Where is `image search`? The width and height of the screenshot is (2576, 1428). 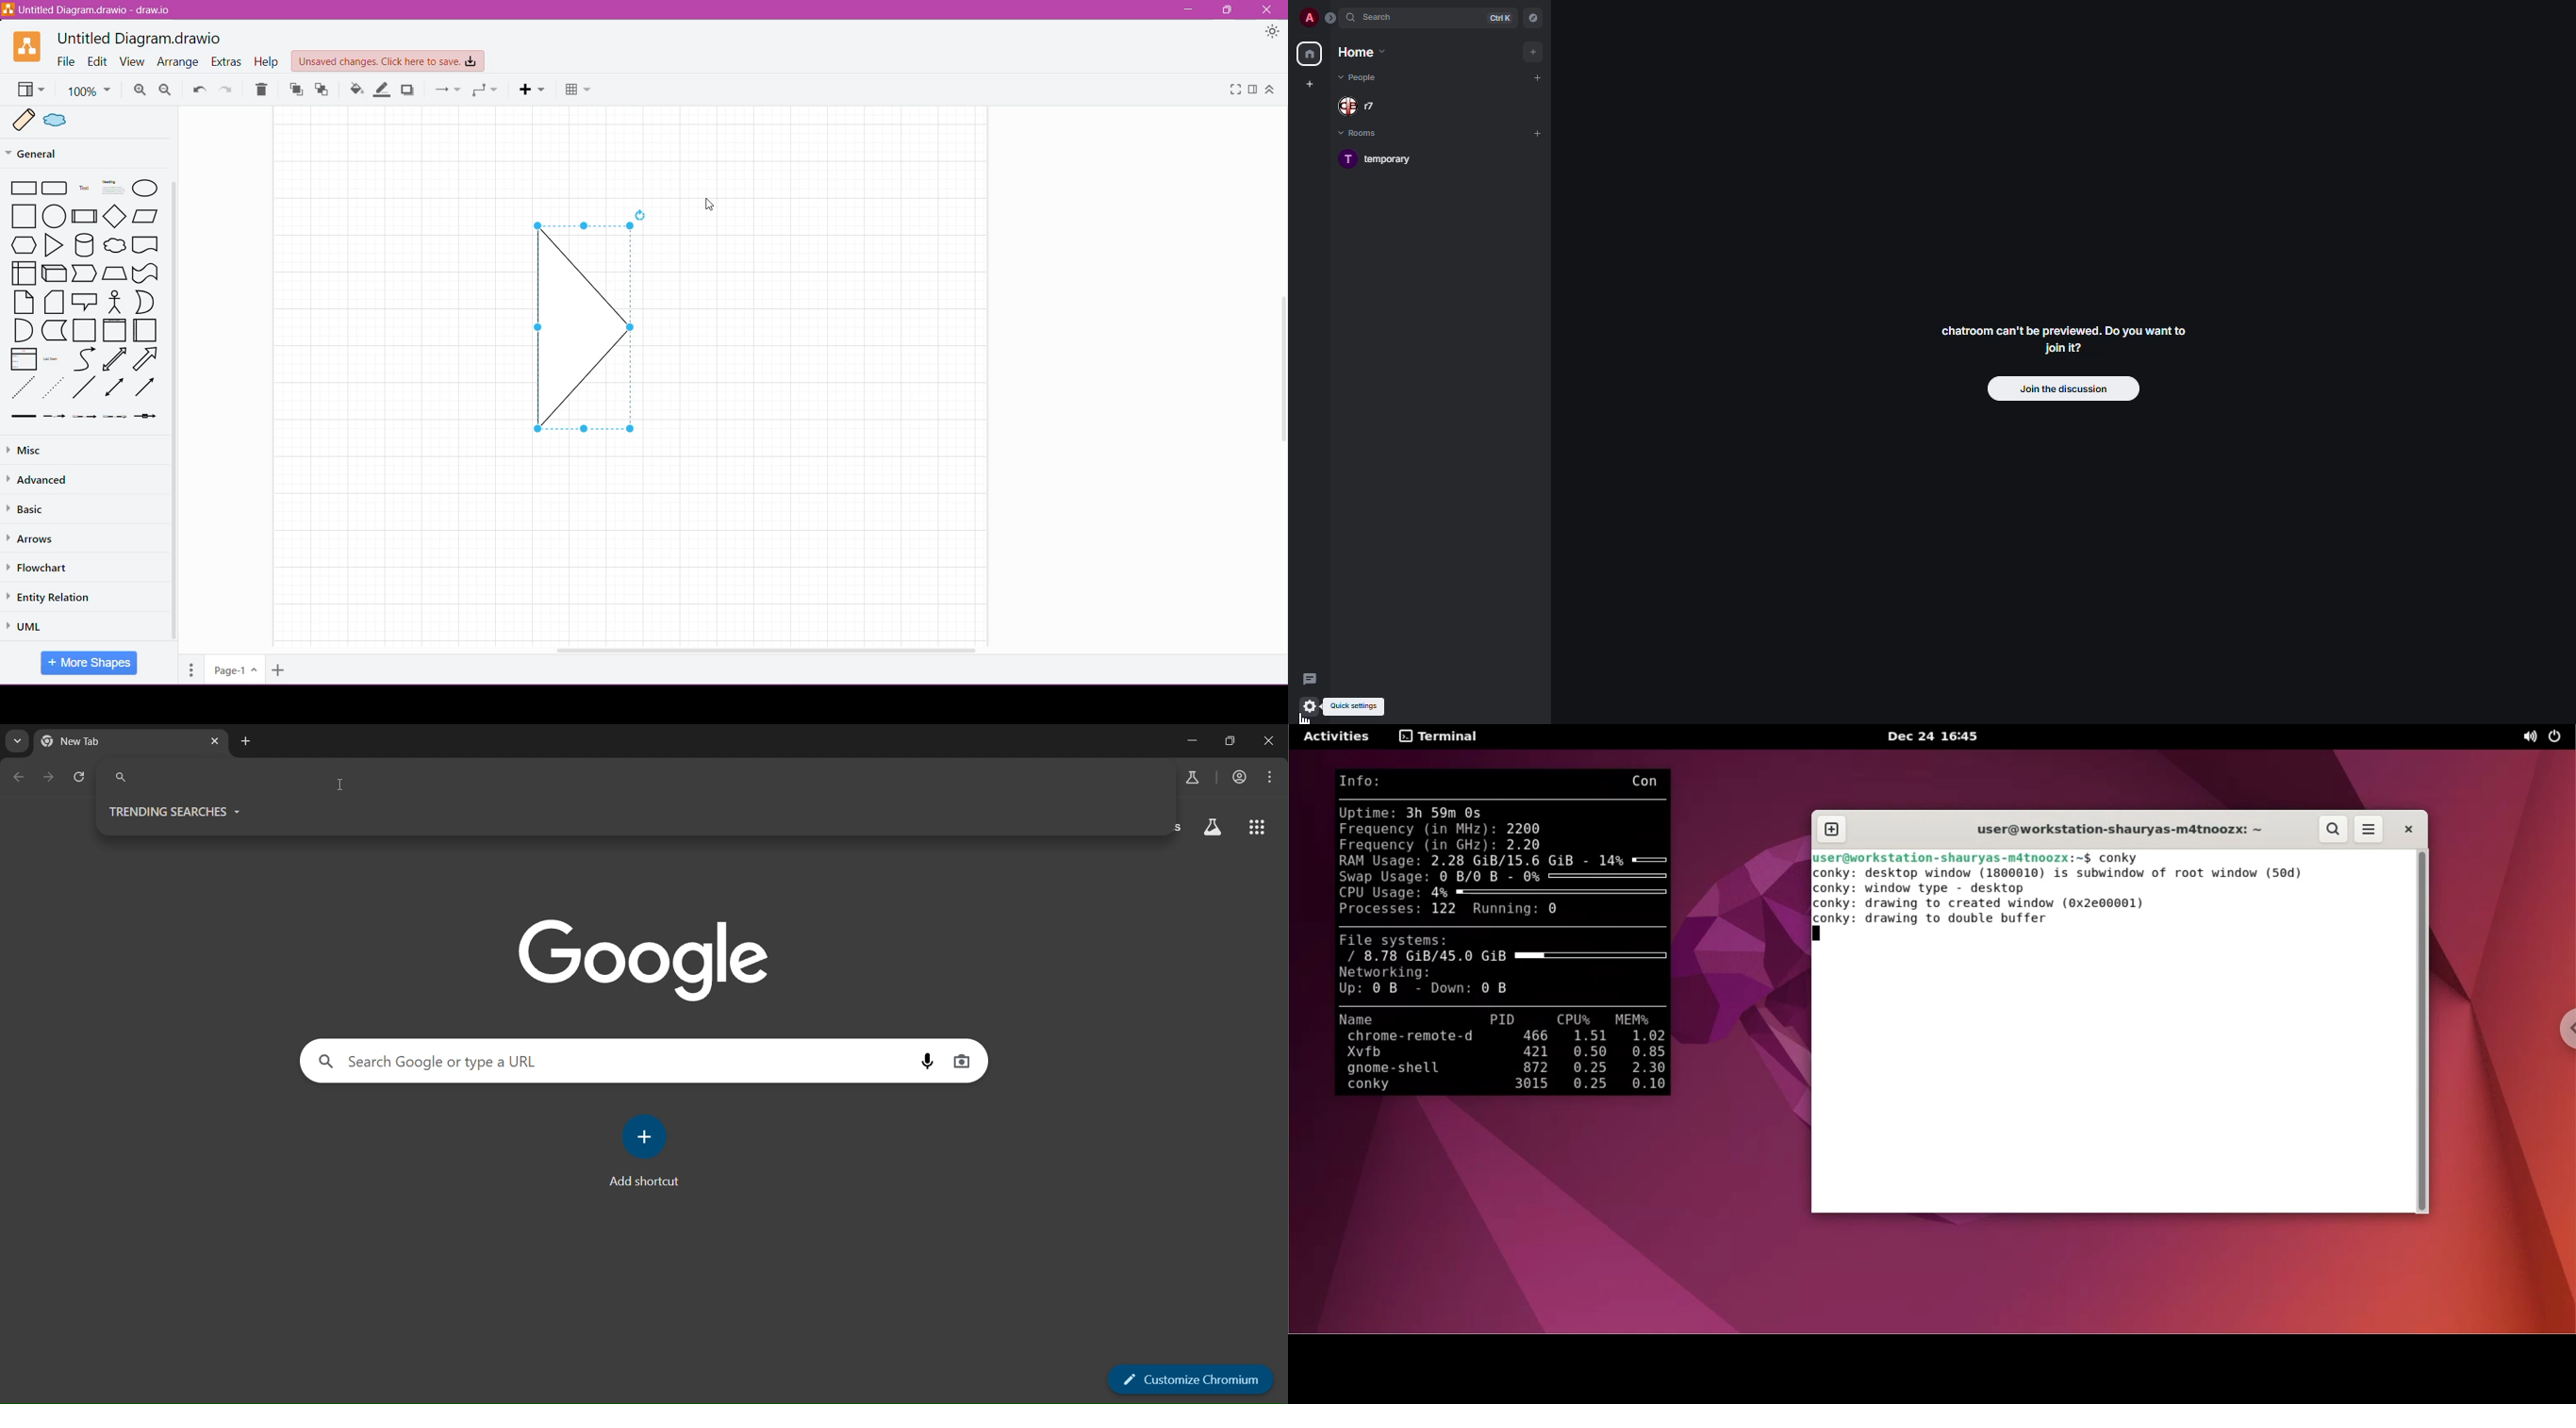
image search is located at coordinates (964, 1060).